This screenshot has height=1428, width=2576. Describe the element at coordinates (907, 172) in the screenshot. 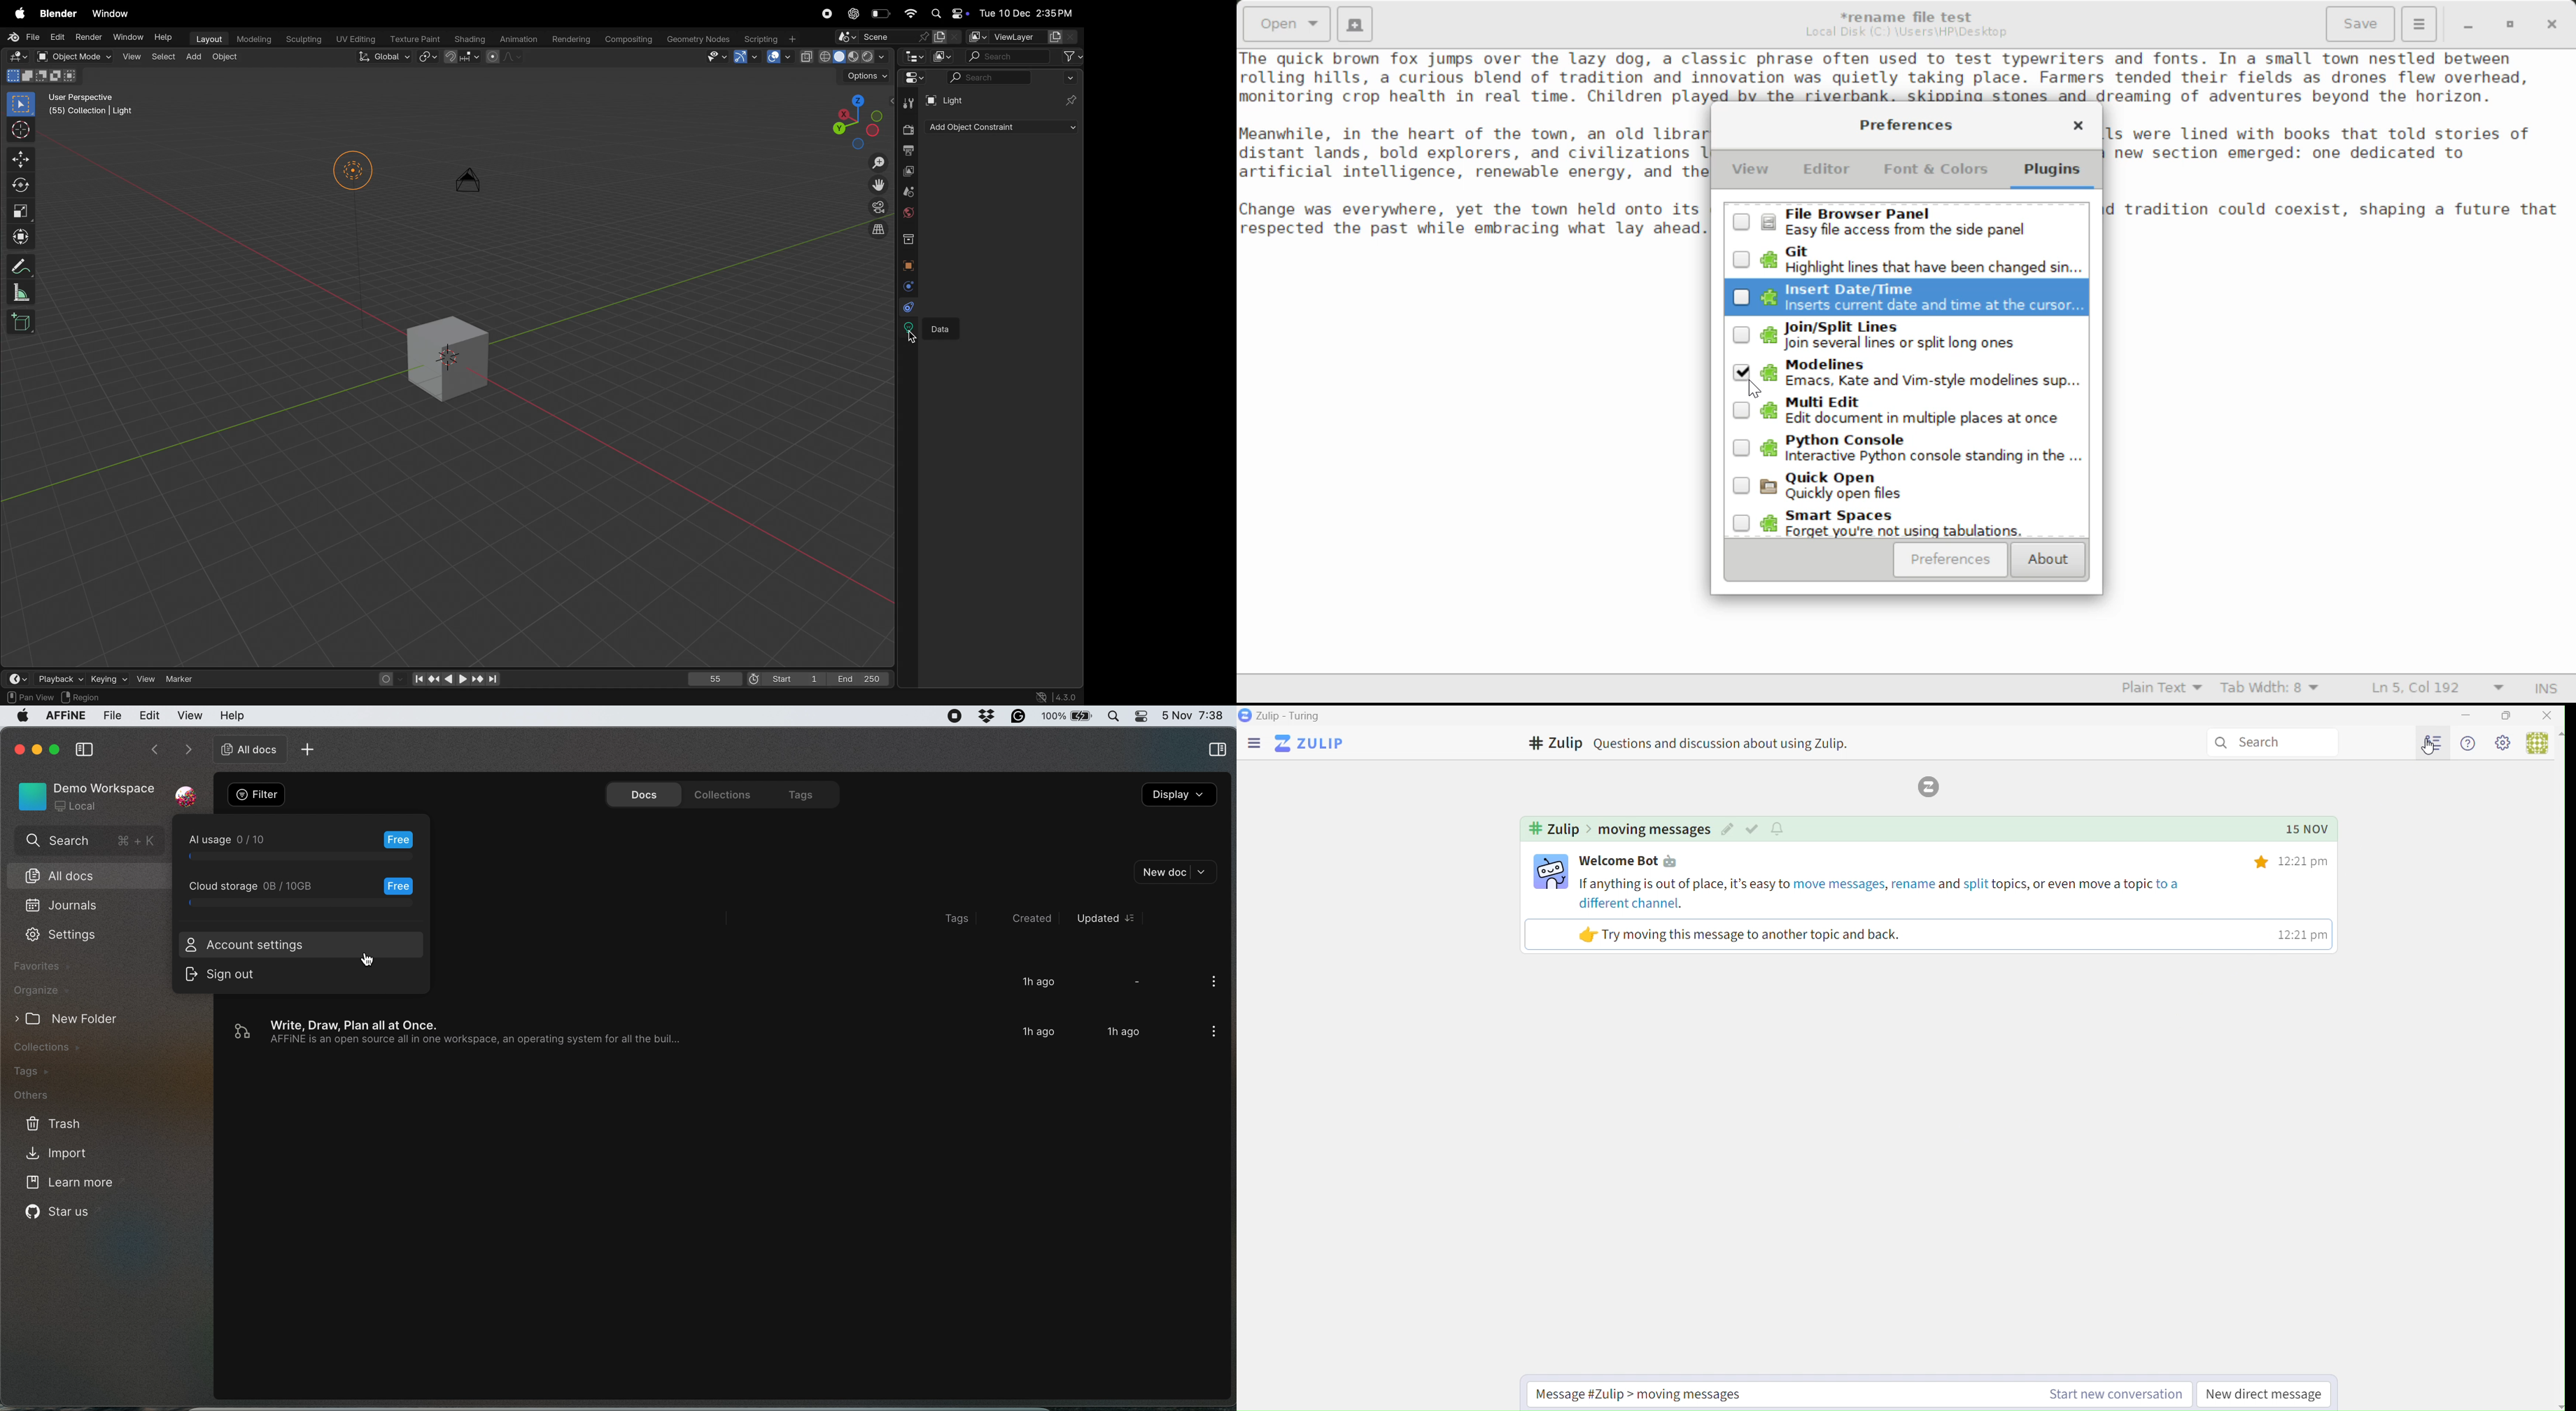

I see `view layer` at that location.